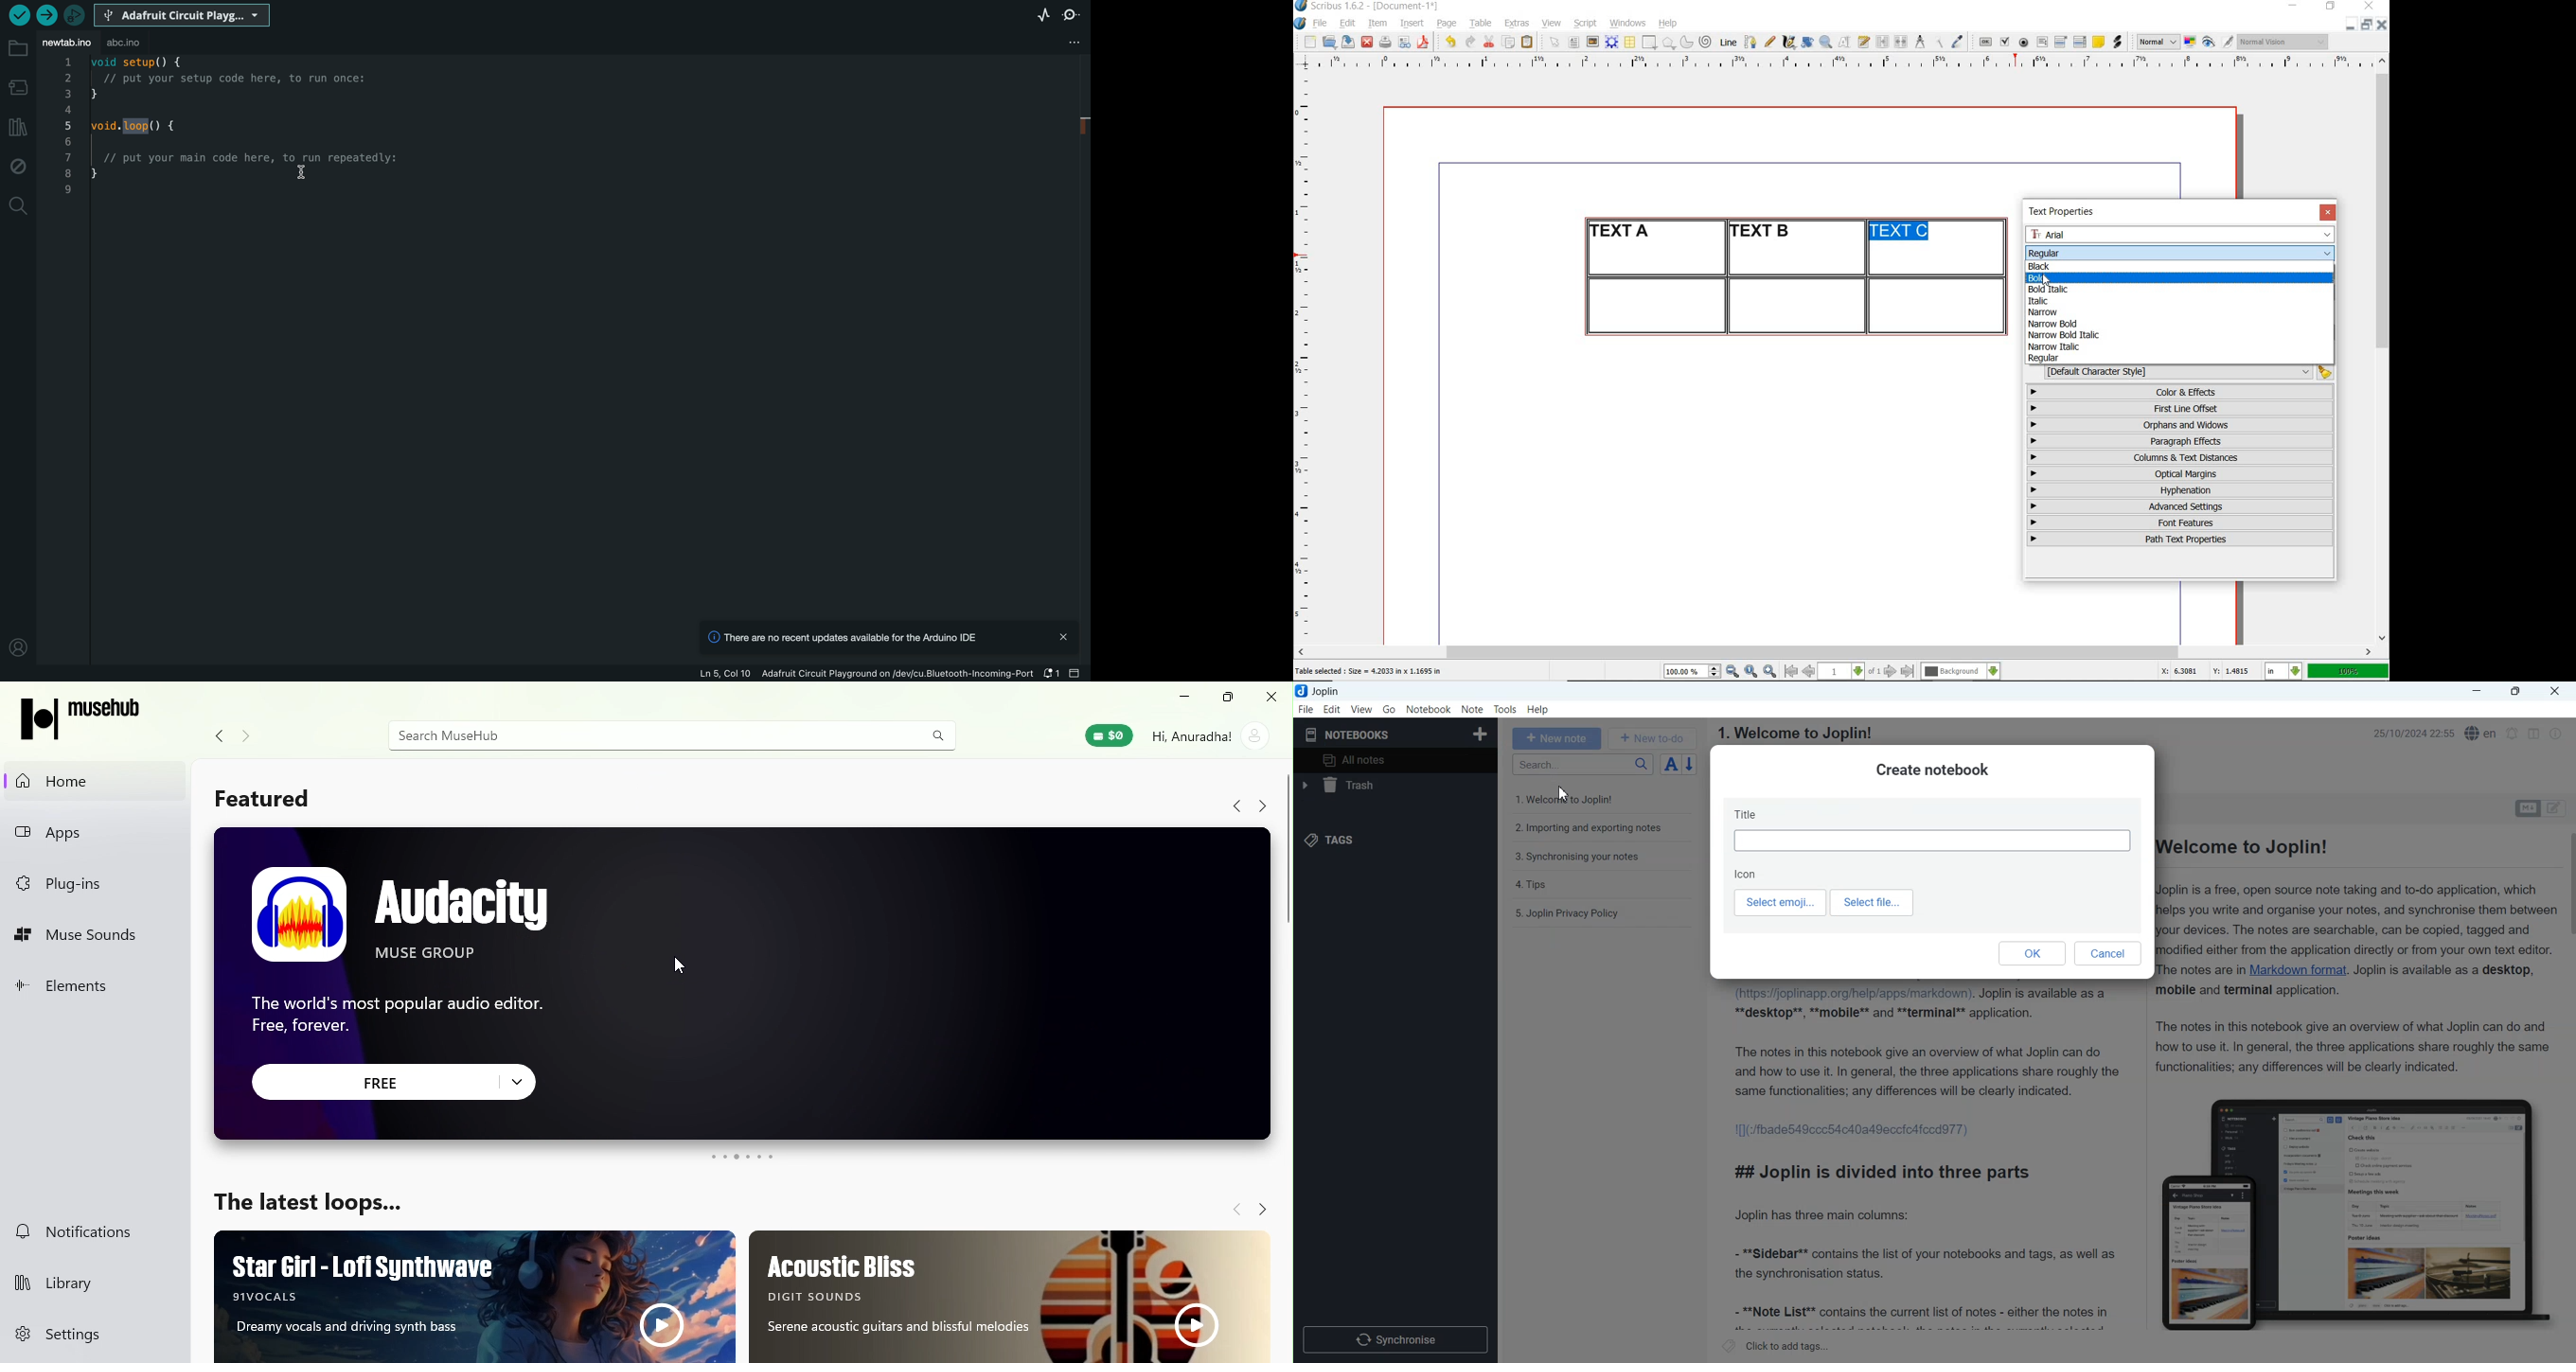 This screenshot has width=2576, height=1372. I want to click on Go, so click(1390, 709).